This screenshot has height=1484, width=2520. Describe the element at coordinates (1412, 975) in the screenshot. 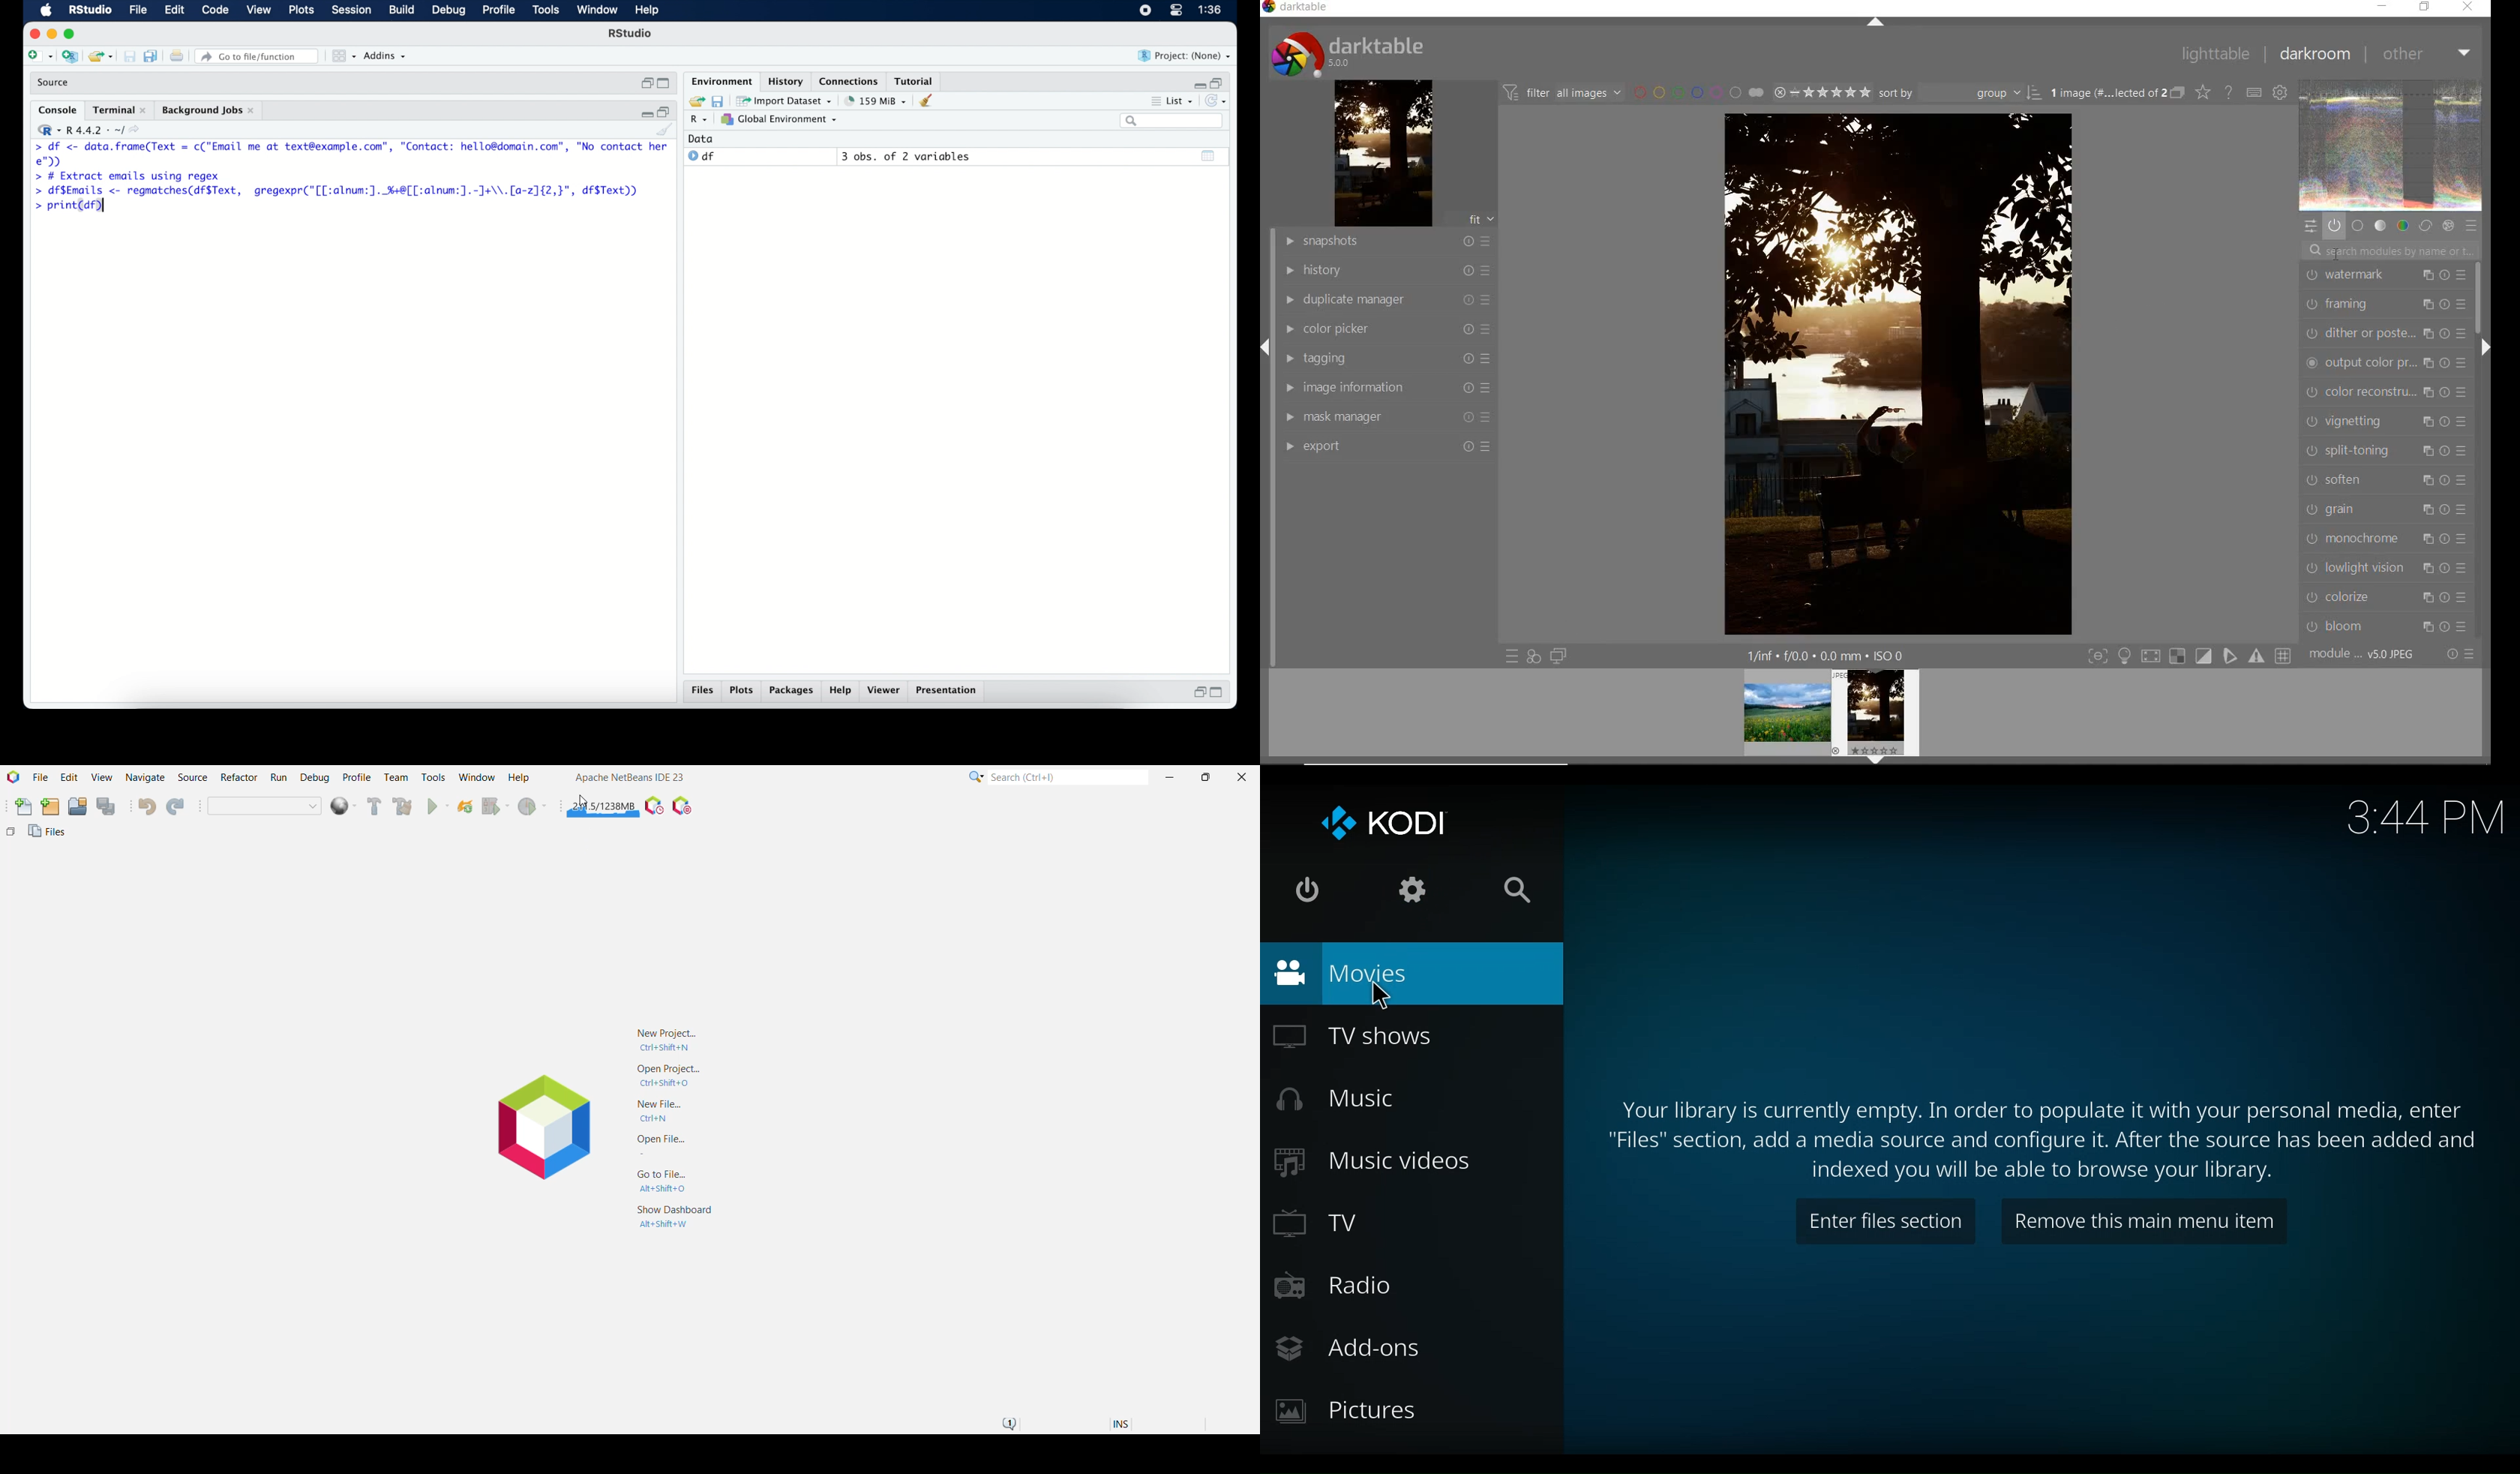

I see `Movies` at that location.